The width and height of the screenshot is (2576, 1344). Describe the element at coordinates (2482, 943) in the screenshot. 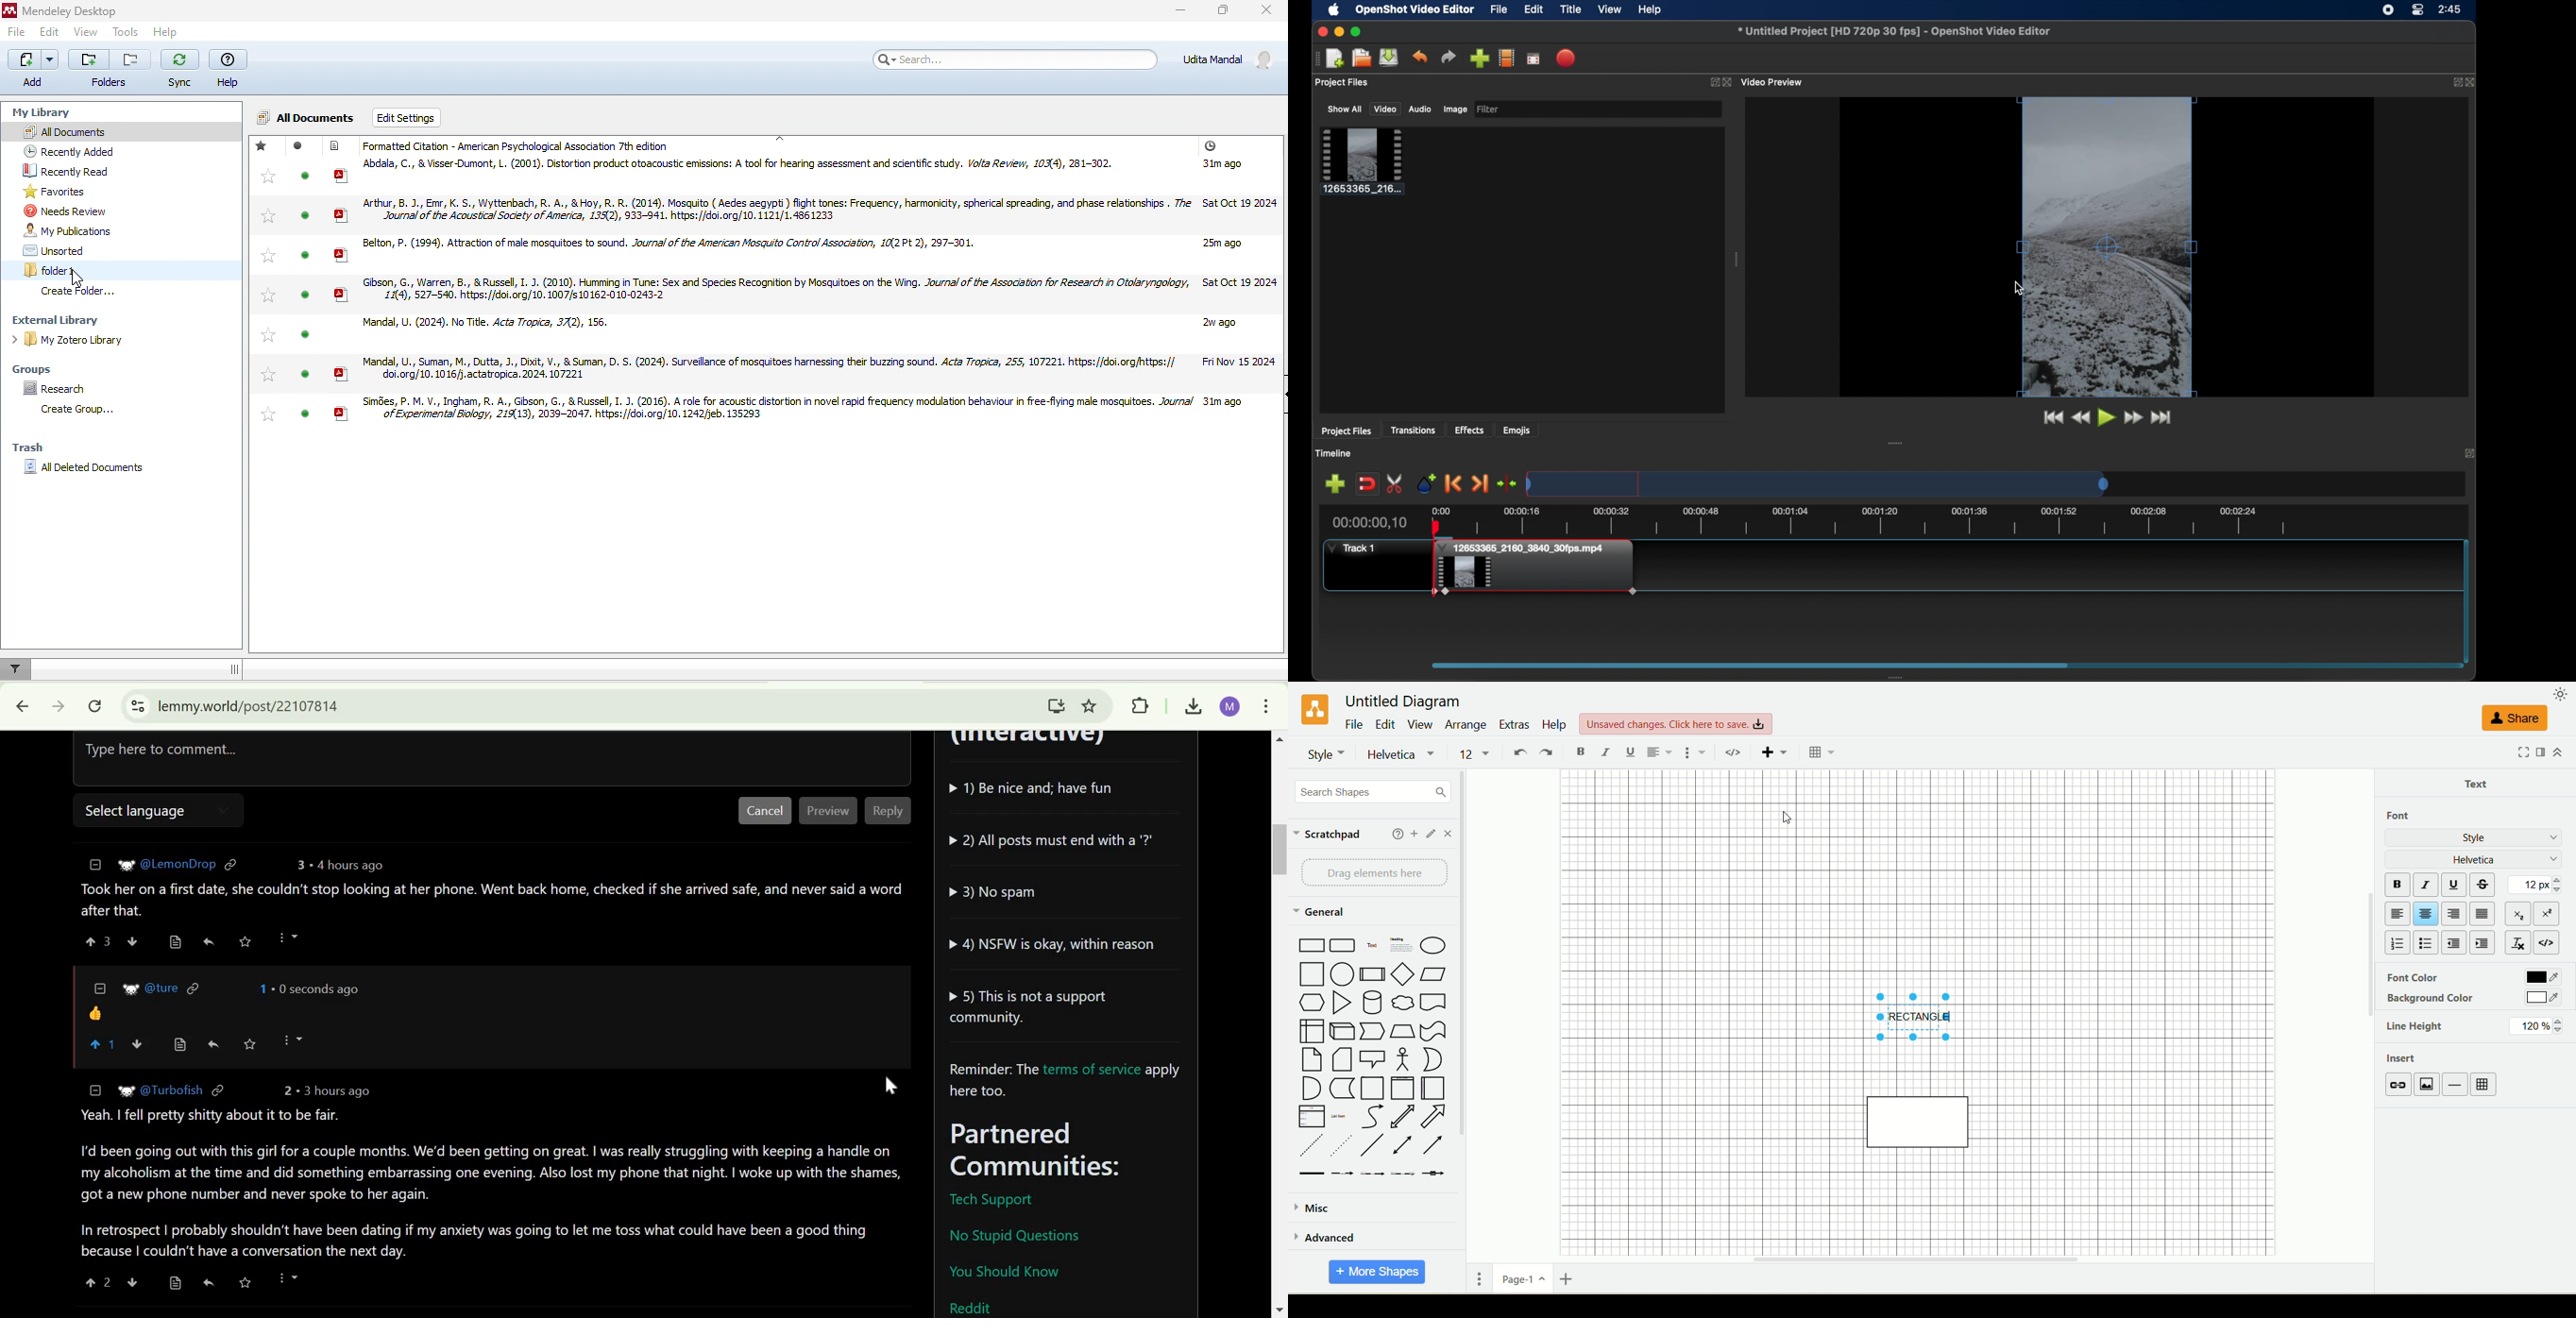

I see `increase indent` at that location.